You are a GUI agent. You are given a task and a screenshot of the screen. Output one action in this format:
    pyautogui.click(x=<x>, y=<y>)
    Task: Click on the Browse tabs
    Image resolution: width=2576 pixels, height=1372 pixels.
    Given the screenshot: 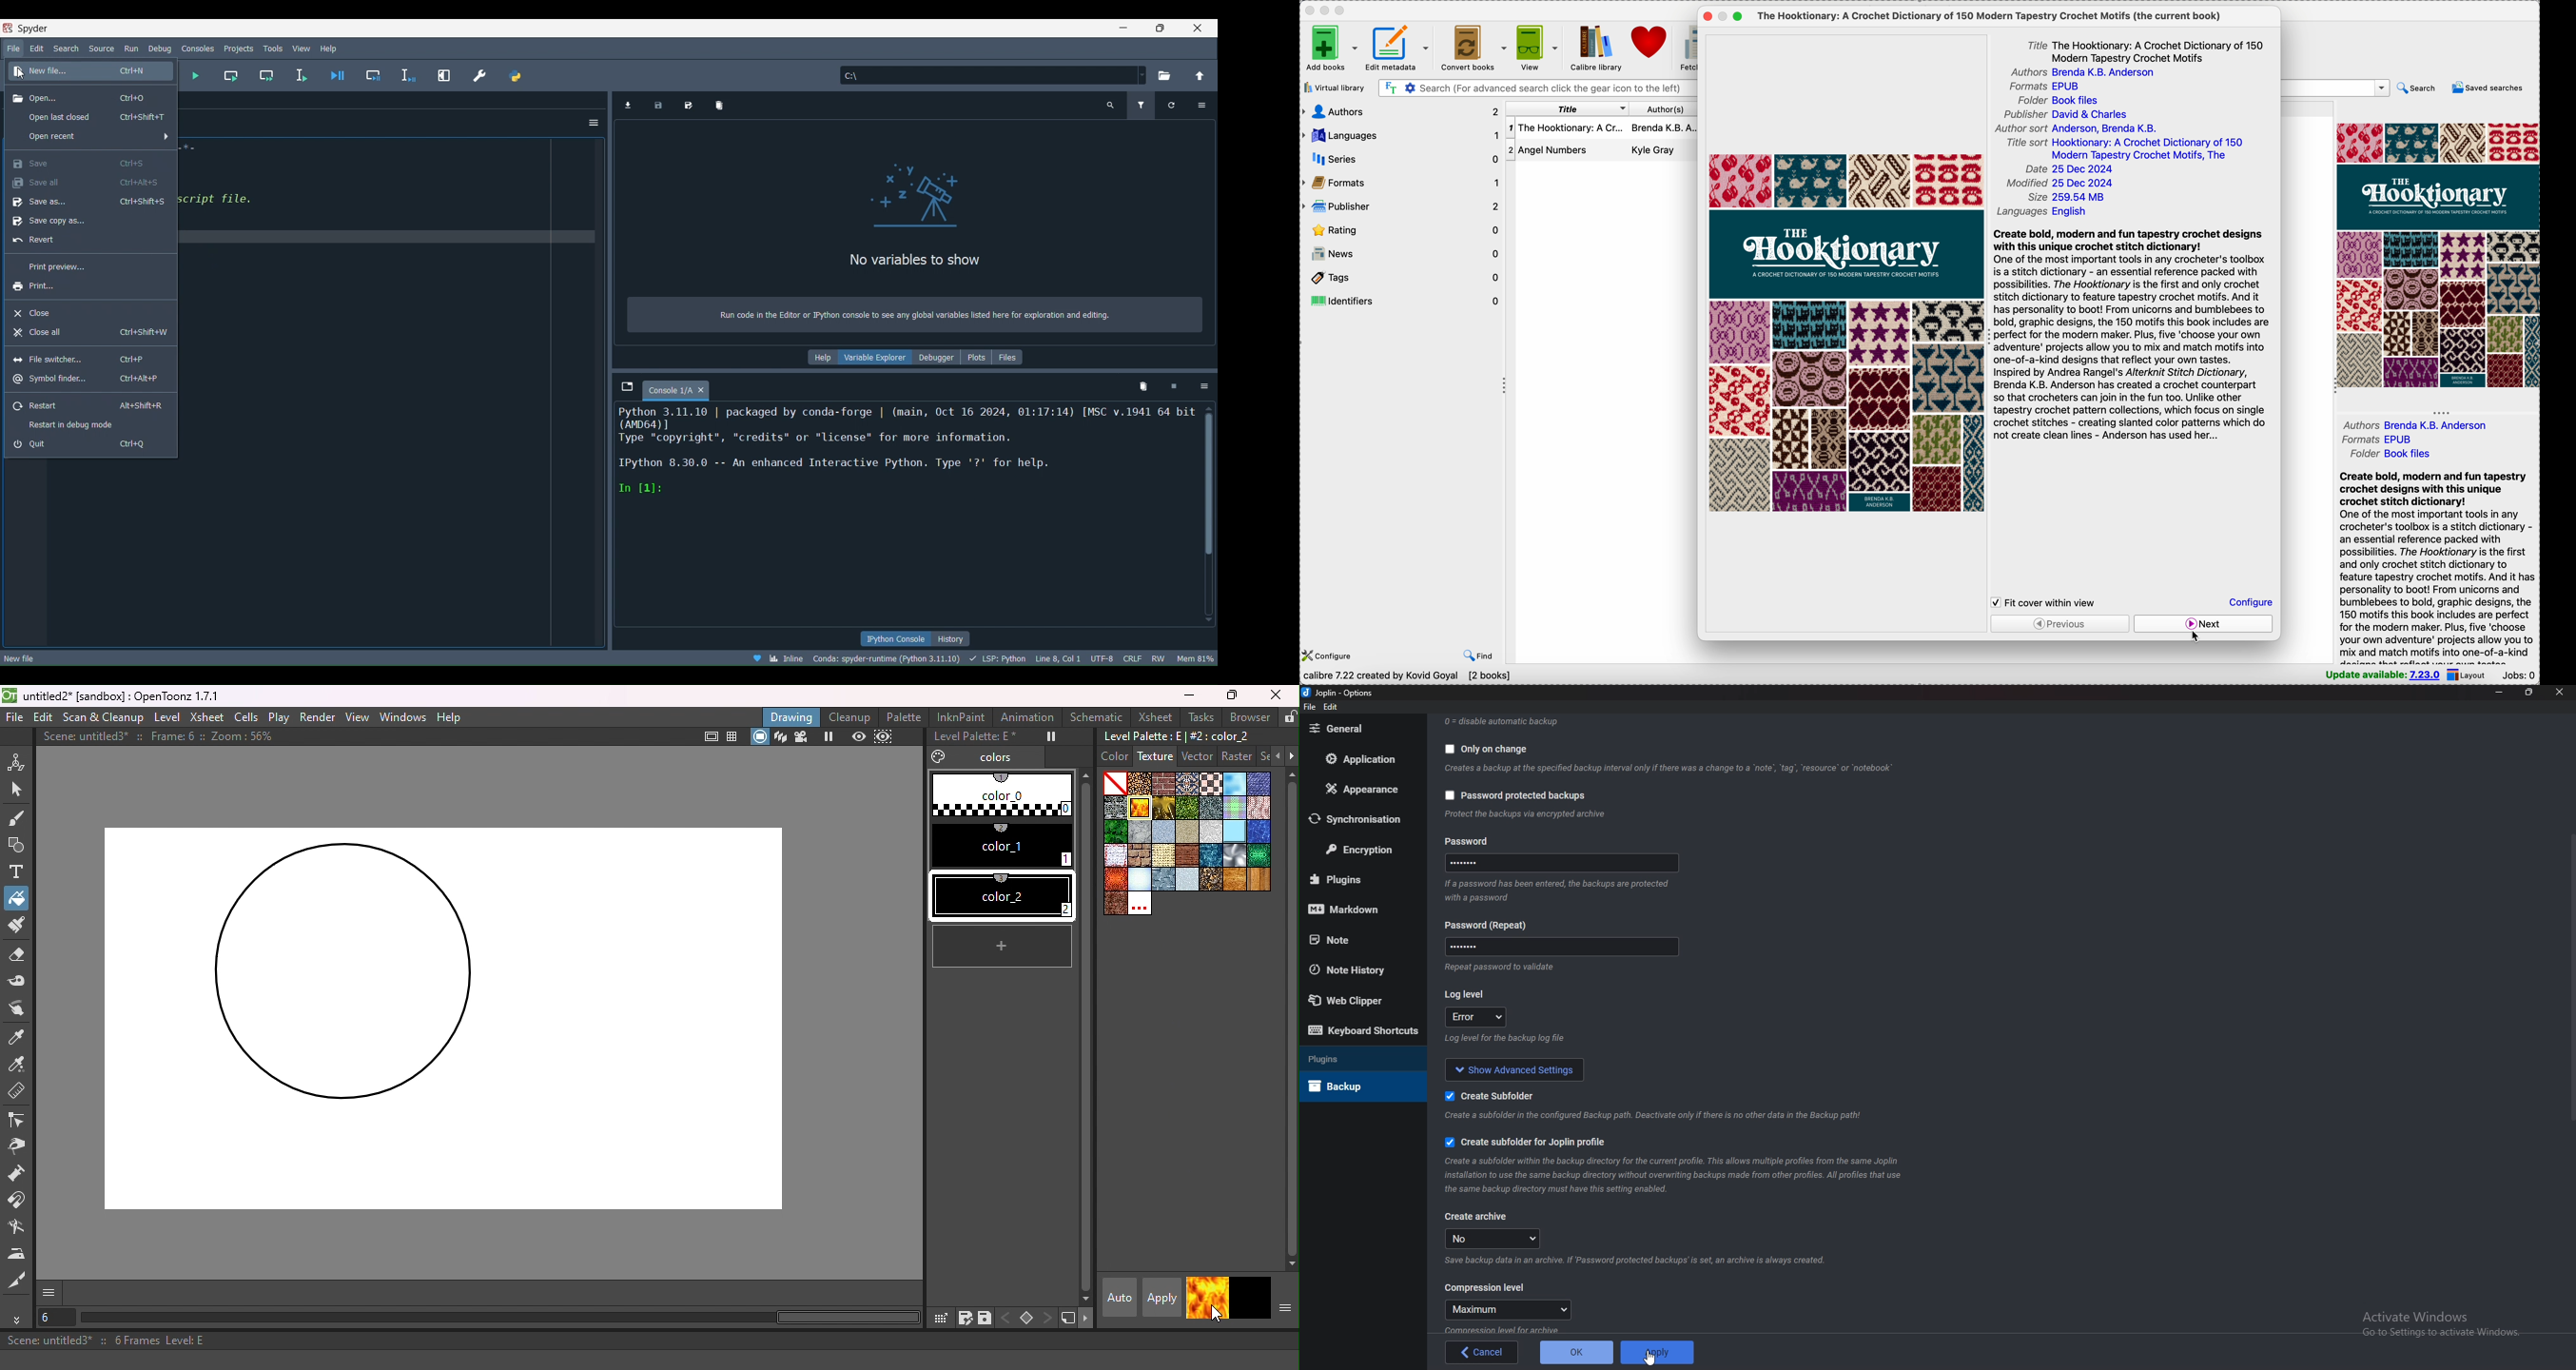 What is the action you would take?
    pyautogui.click(x=627, y=388)
    